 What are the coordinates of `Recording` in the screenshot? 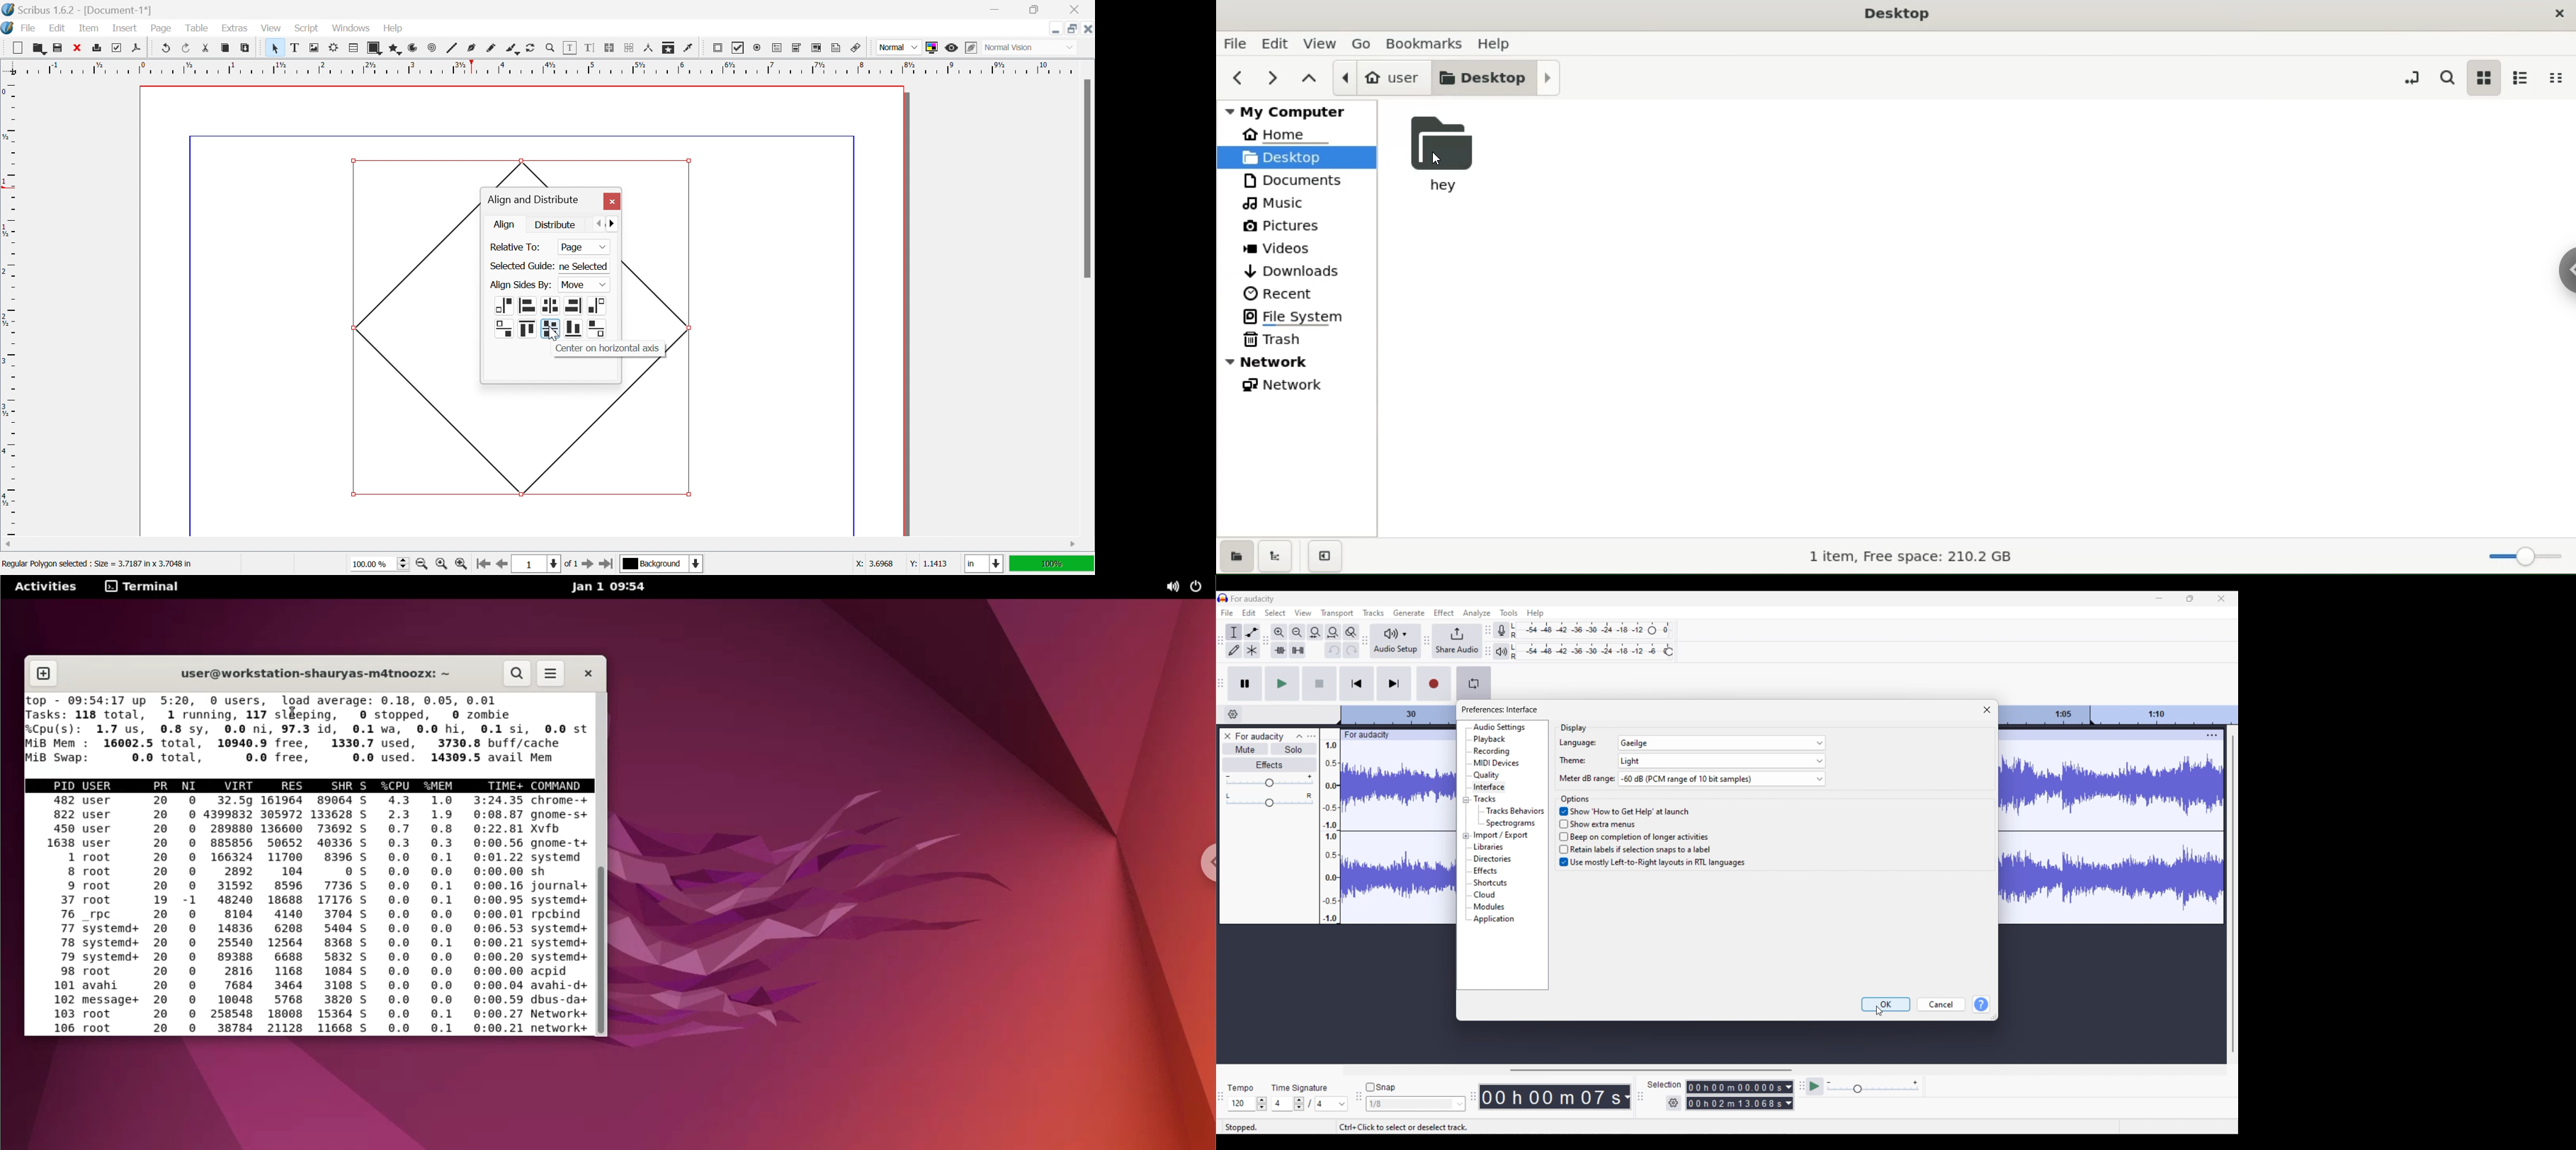 It's located at (1491, 751).